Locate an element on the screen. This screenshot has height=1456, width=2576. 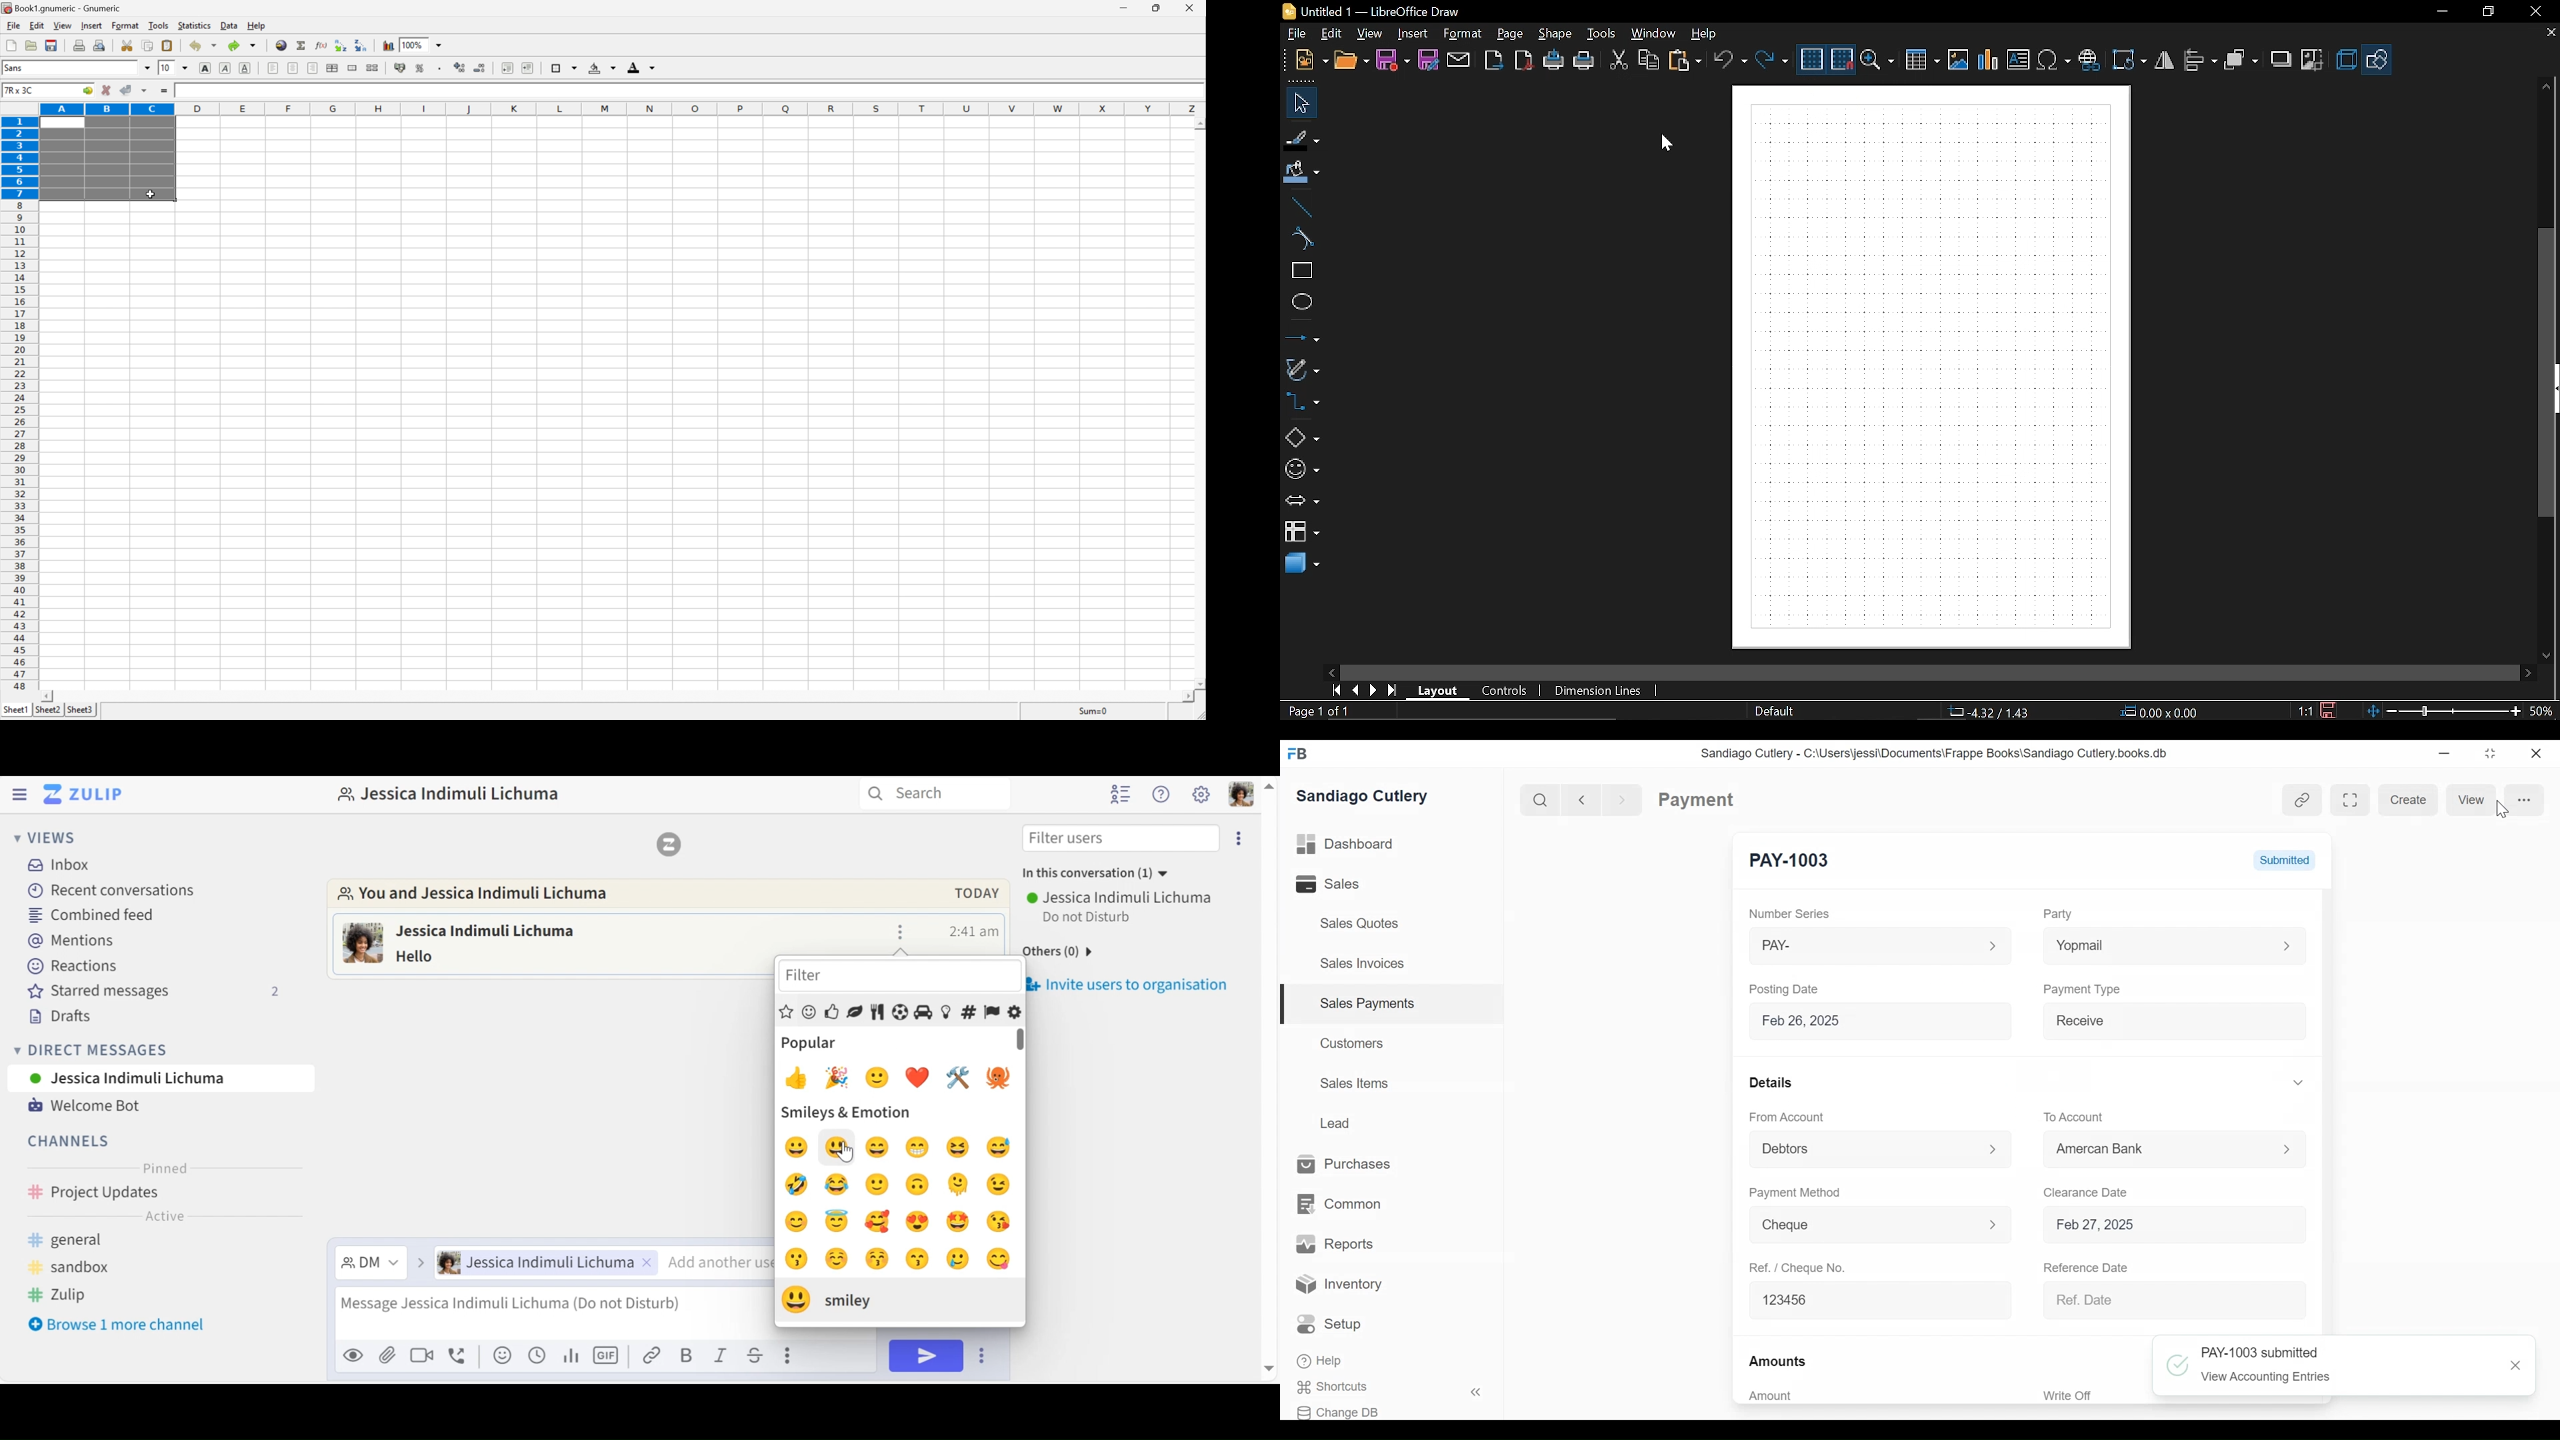
PAY-1003 saved view accounting Entries is located at coordinates (2249, 1365).